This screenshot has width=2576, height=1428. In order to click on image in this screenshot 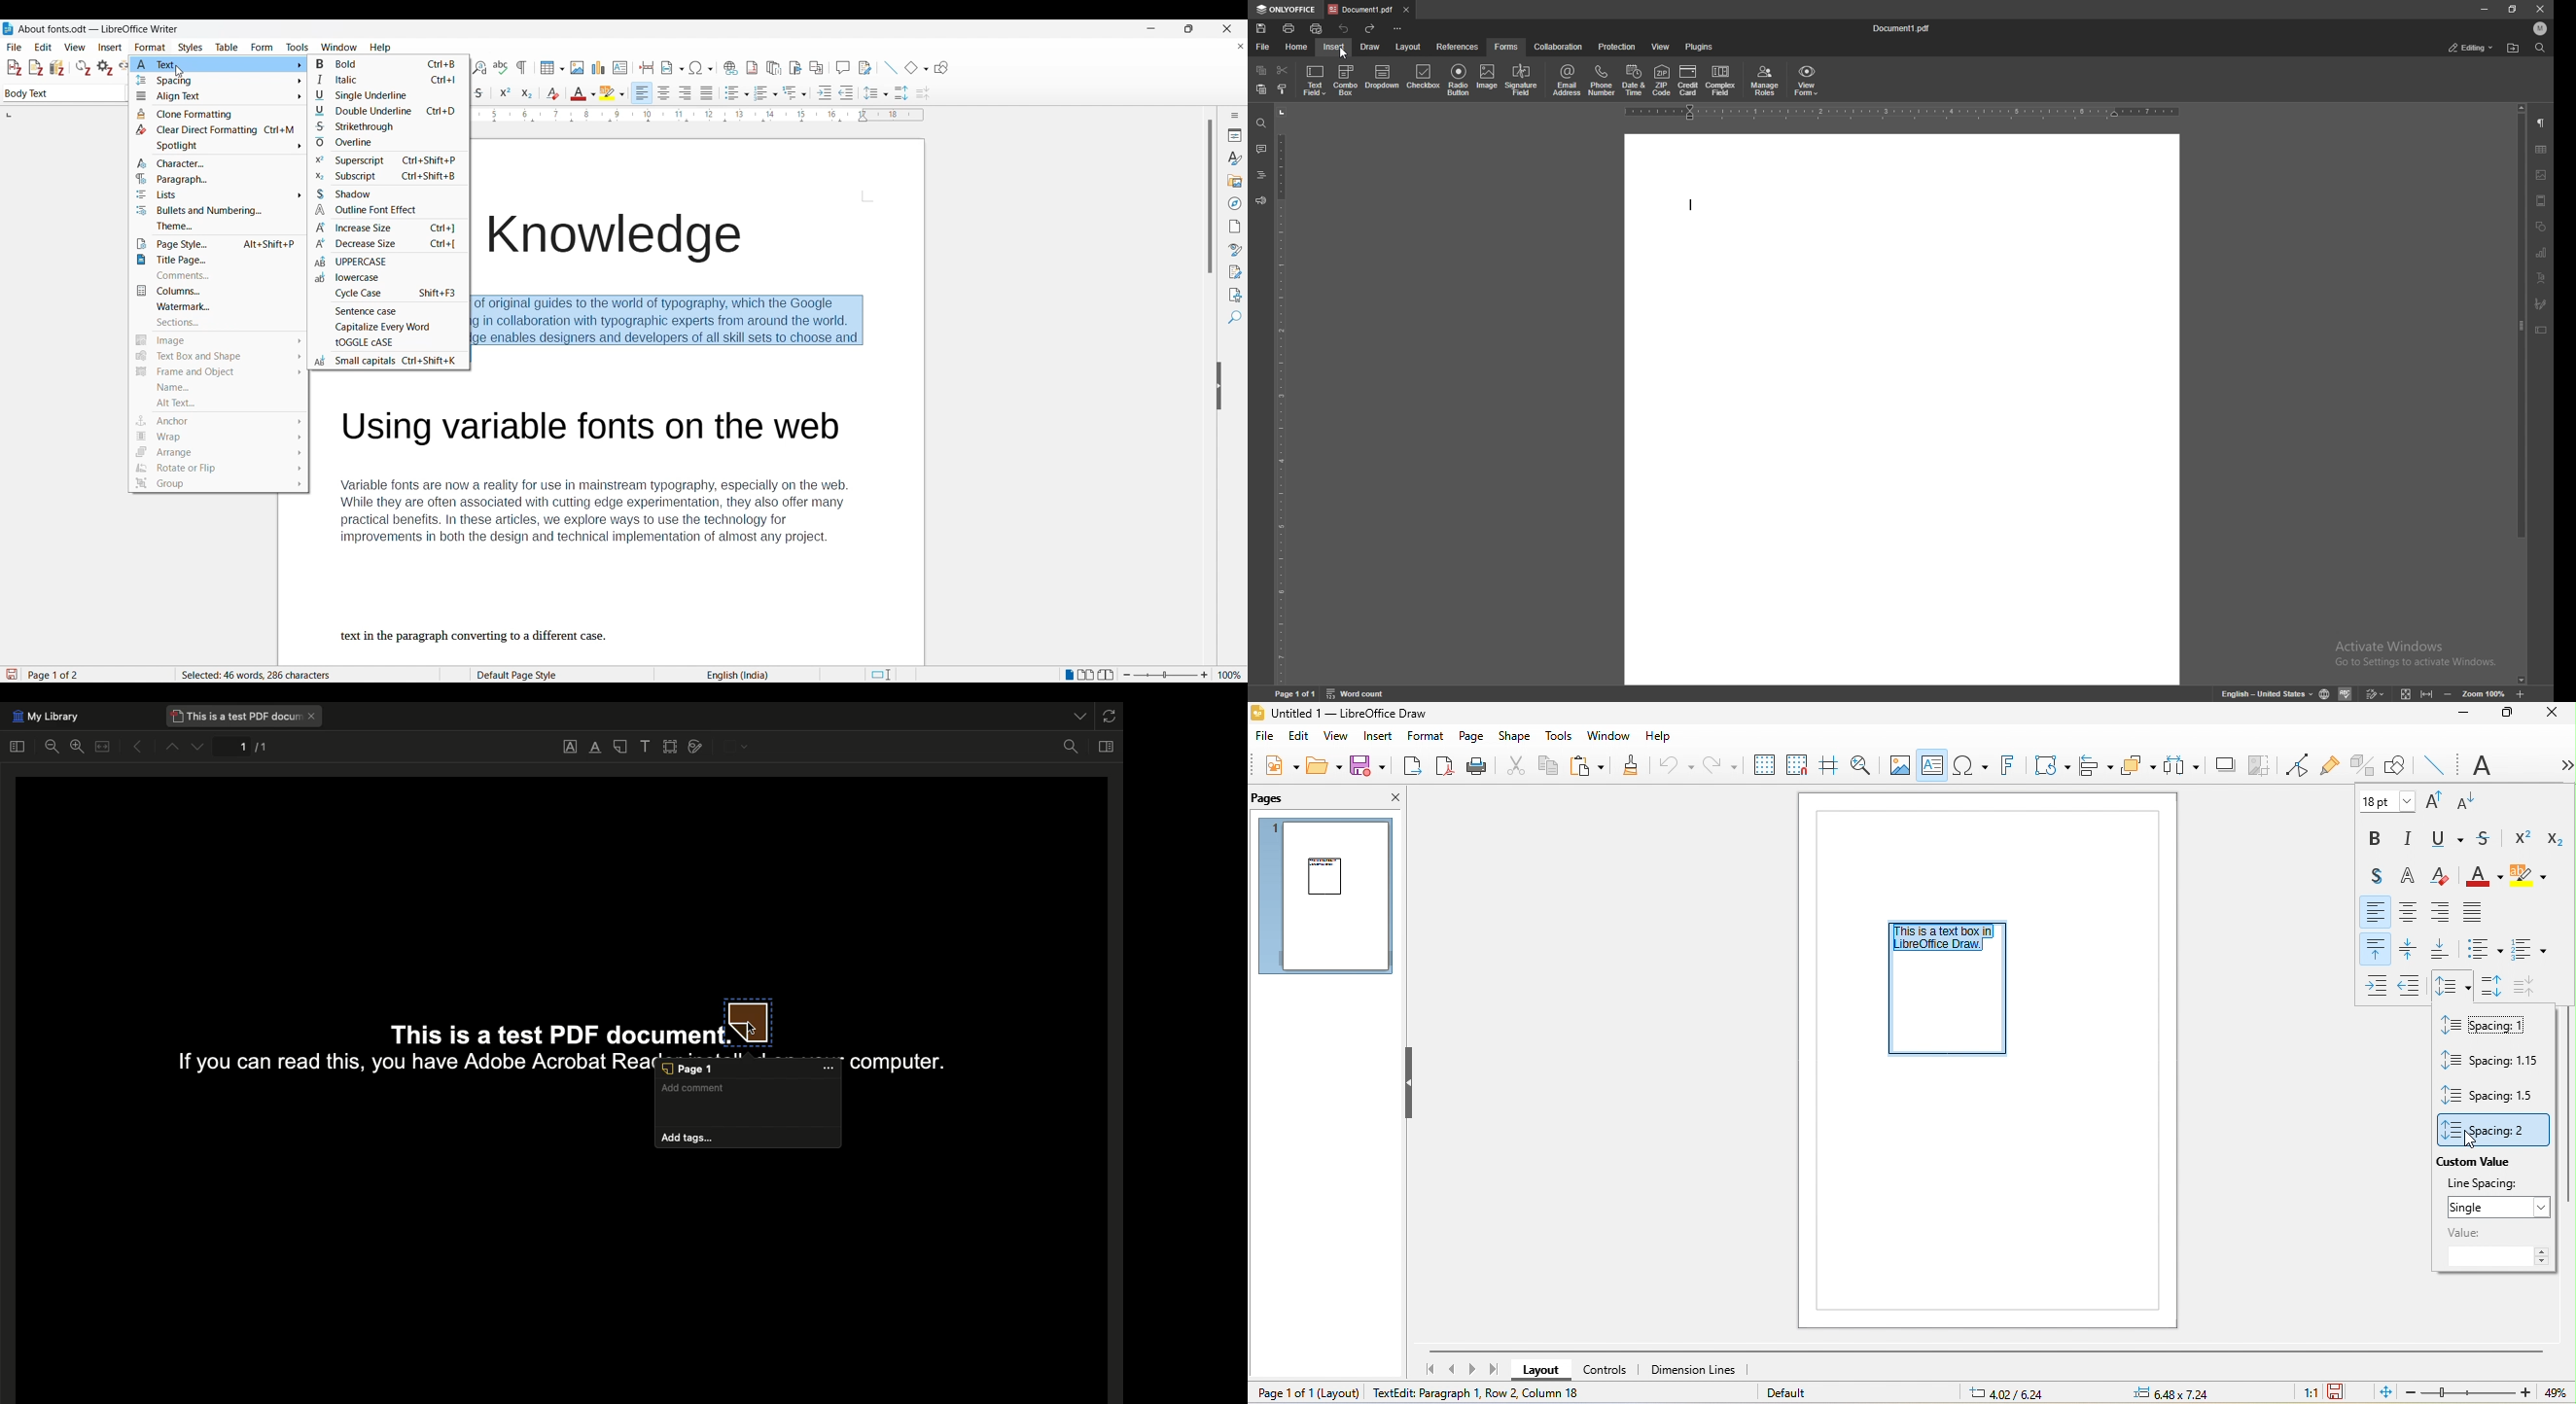, I will do `click(1487, 79)`.